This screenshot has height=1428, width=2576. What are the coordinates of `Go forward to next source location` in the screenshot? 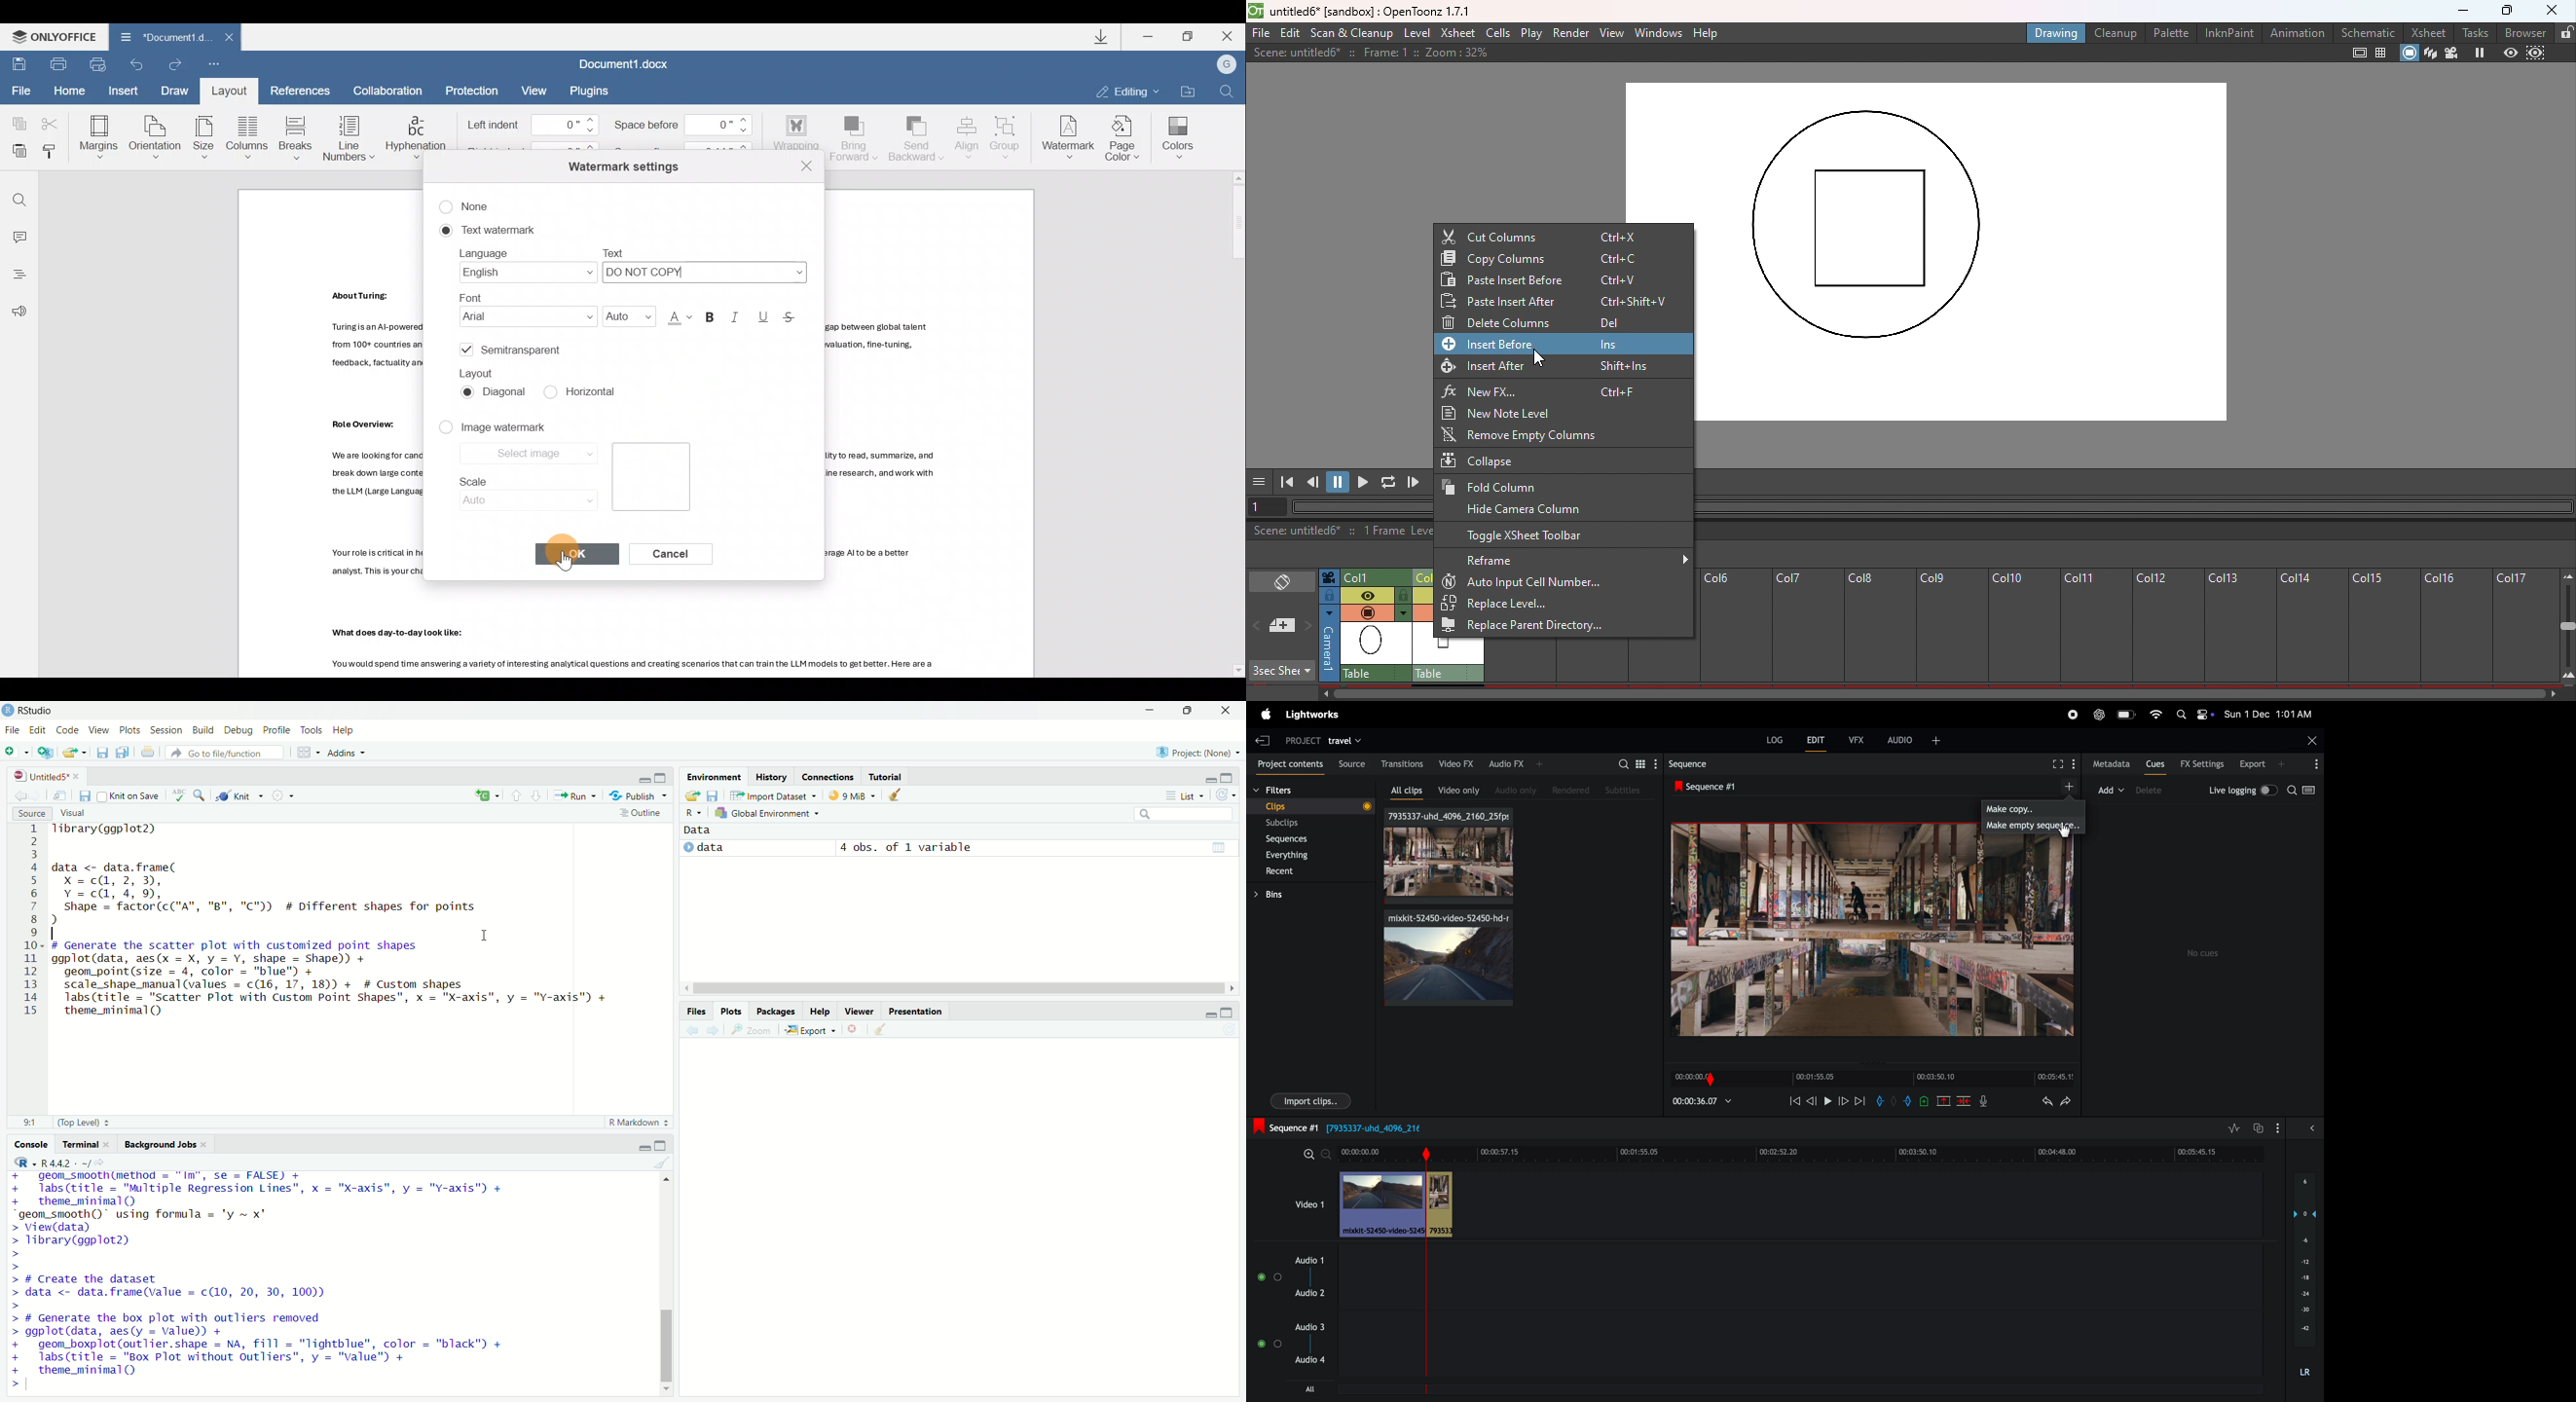 It's located at (35, 796).